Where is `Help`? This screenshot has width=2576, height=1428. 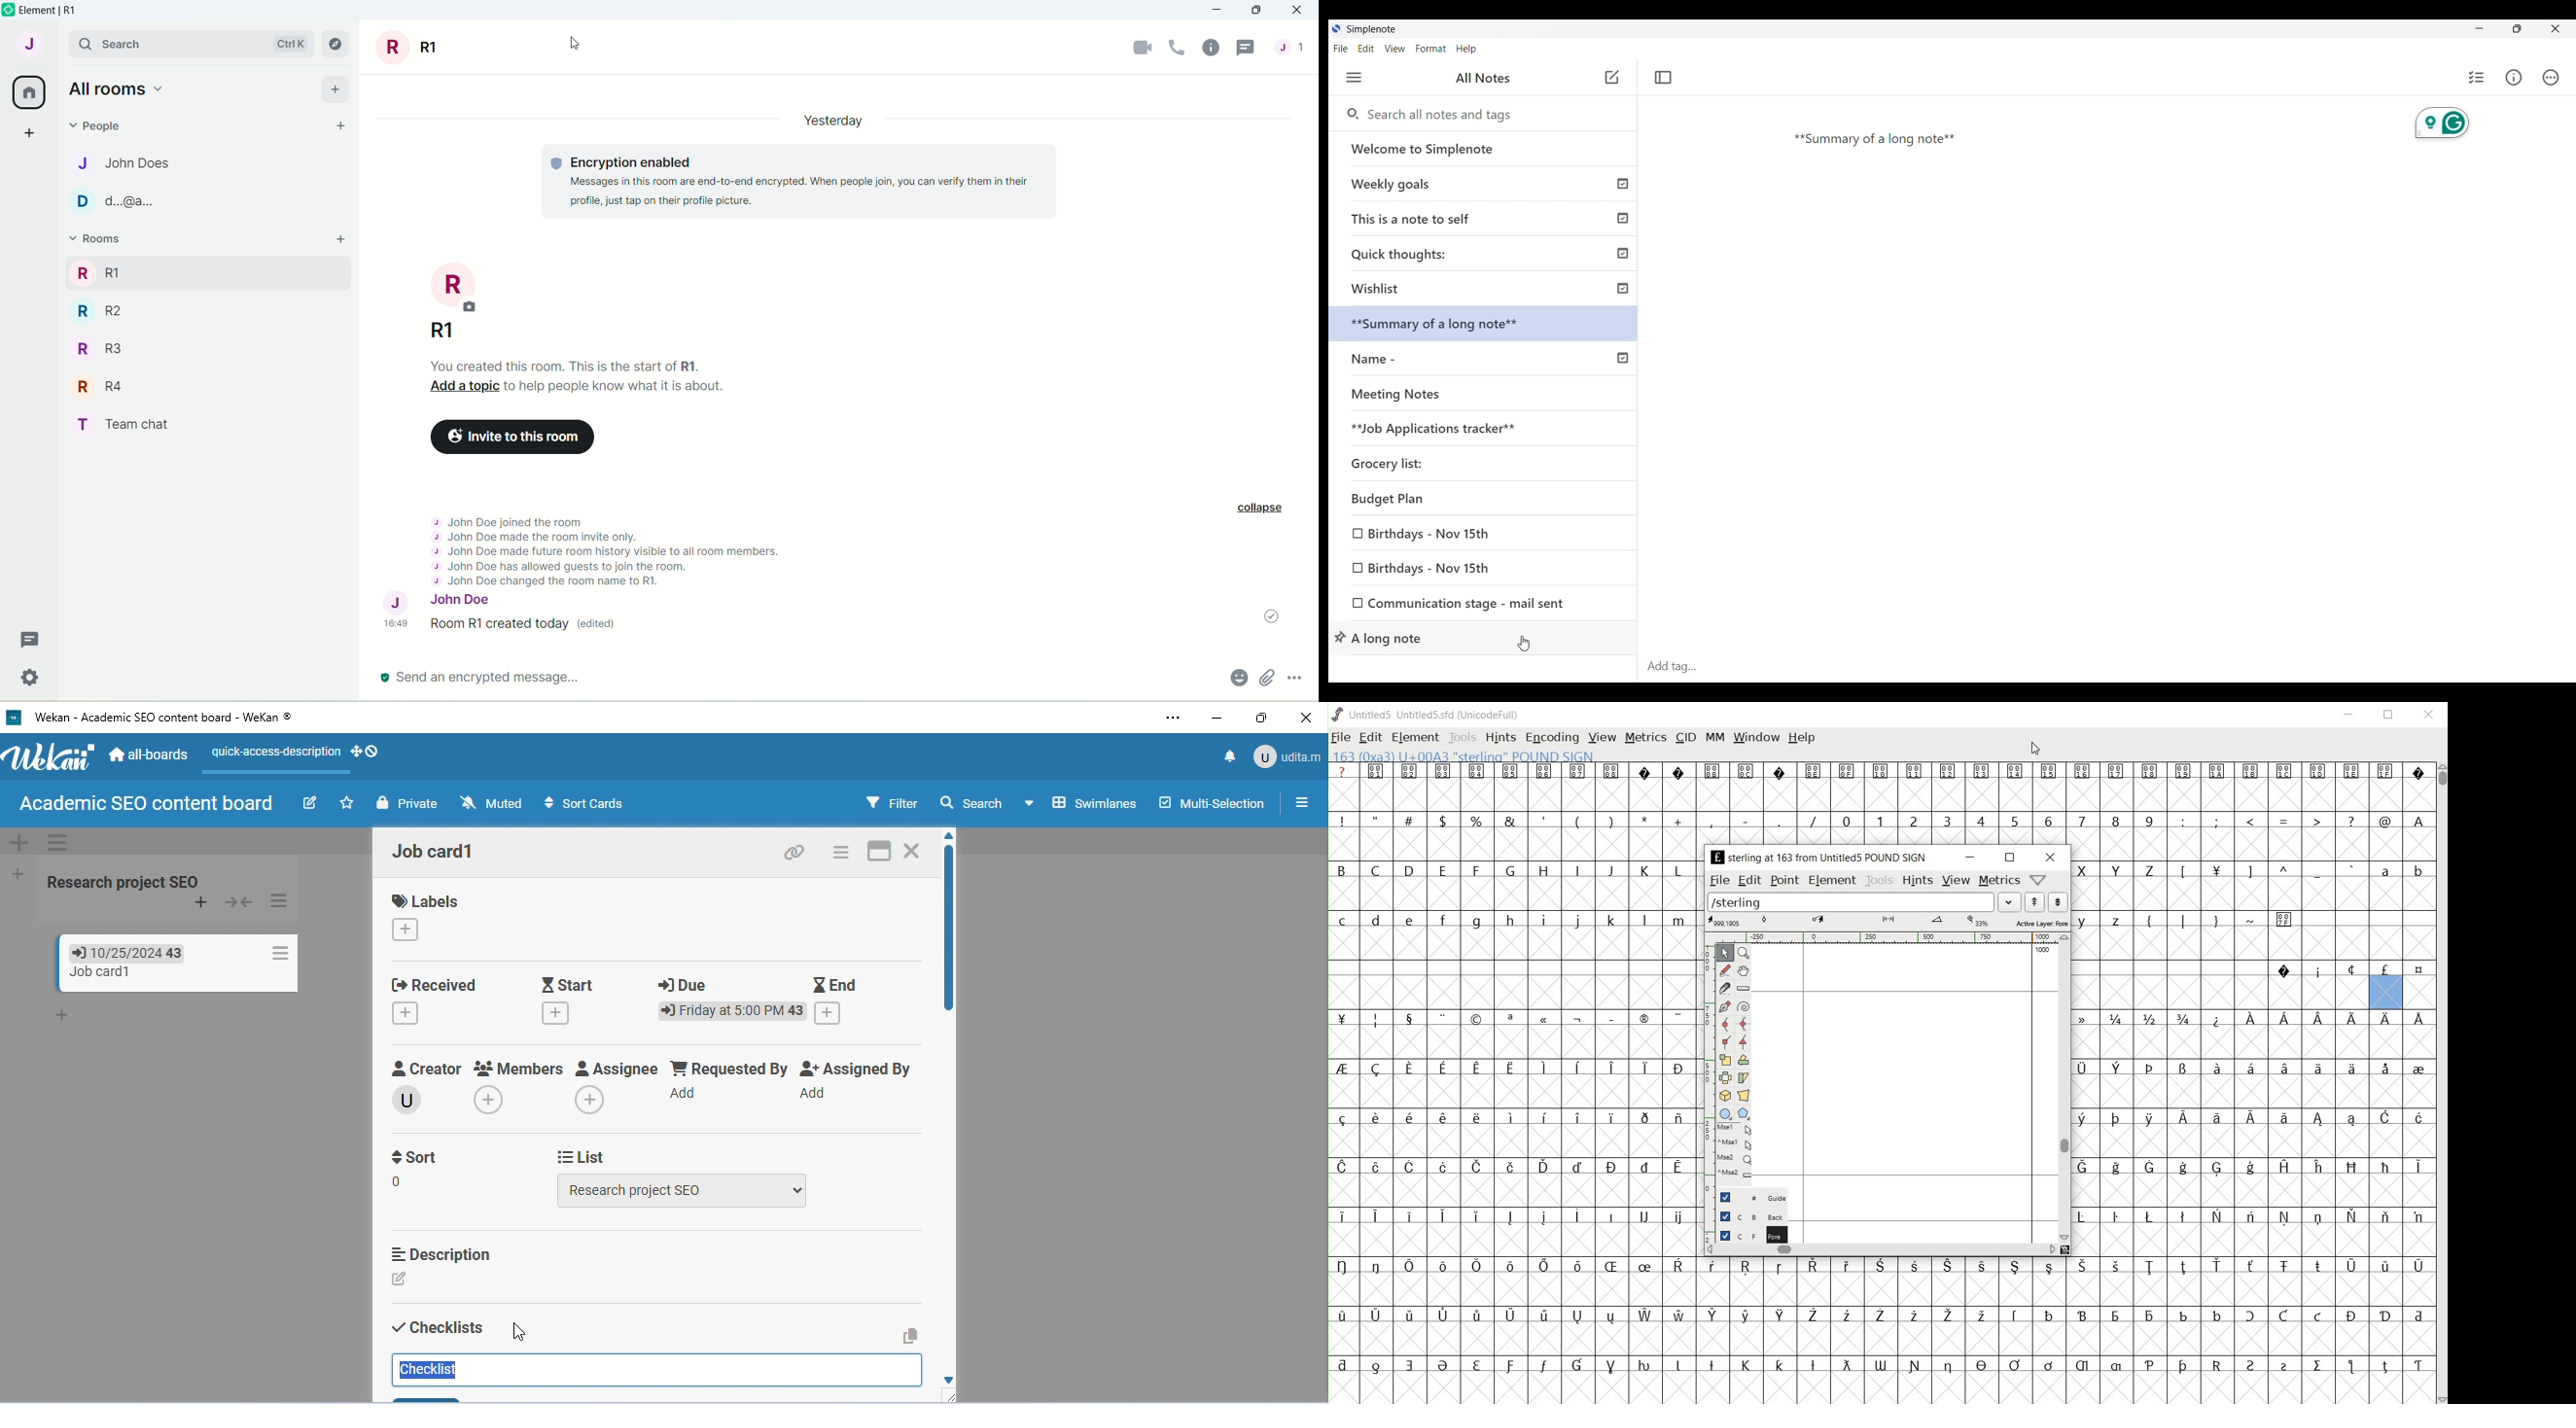 Help is located at coordinates (1467, 49).